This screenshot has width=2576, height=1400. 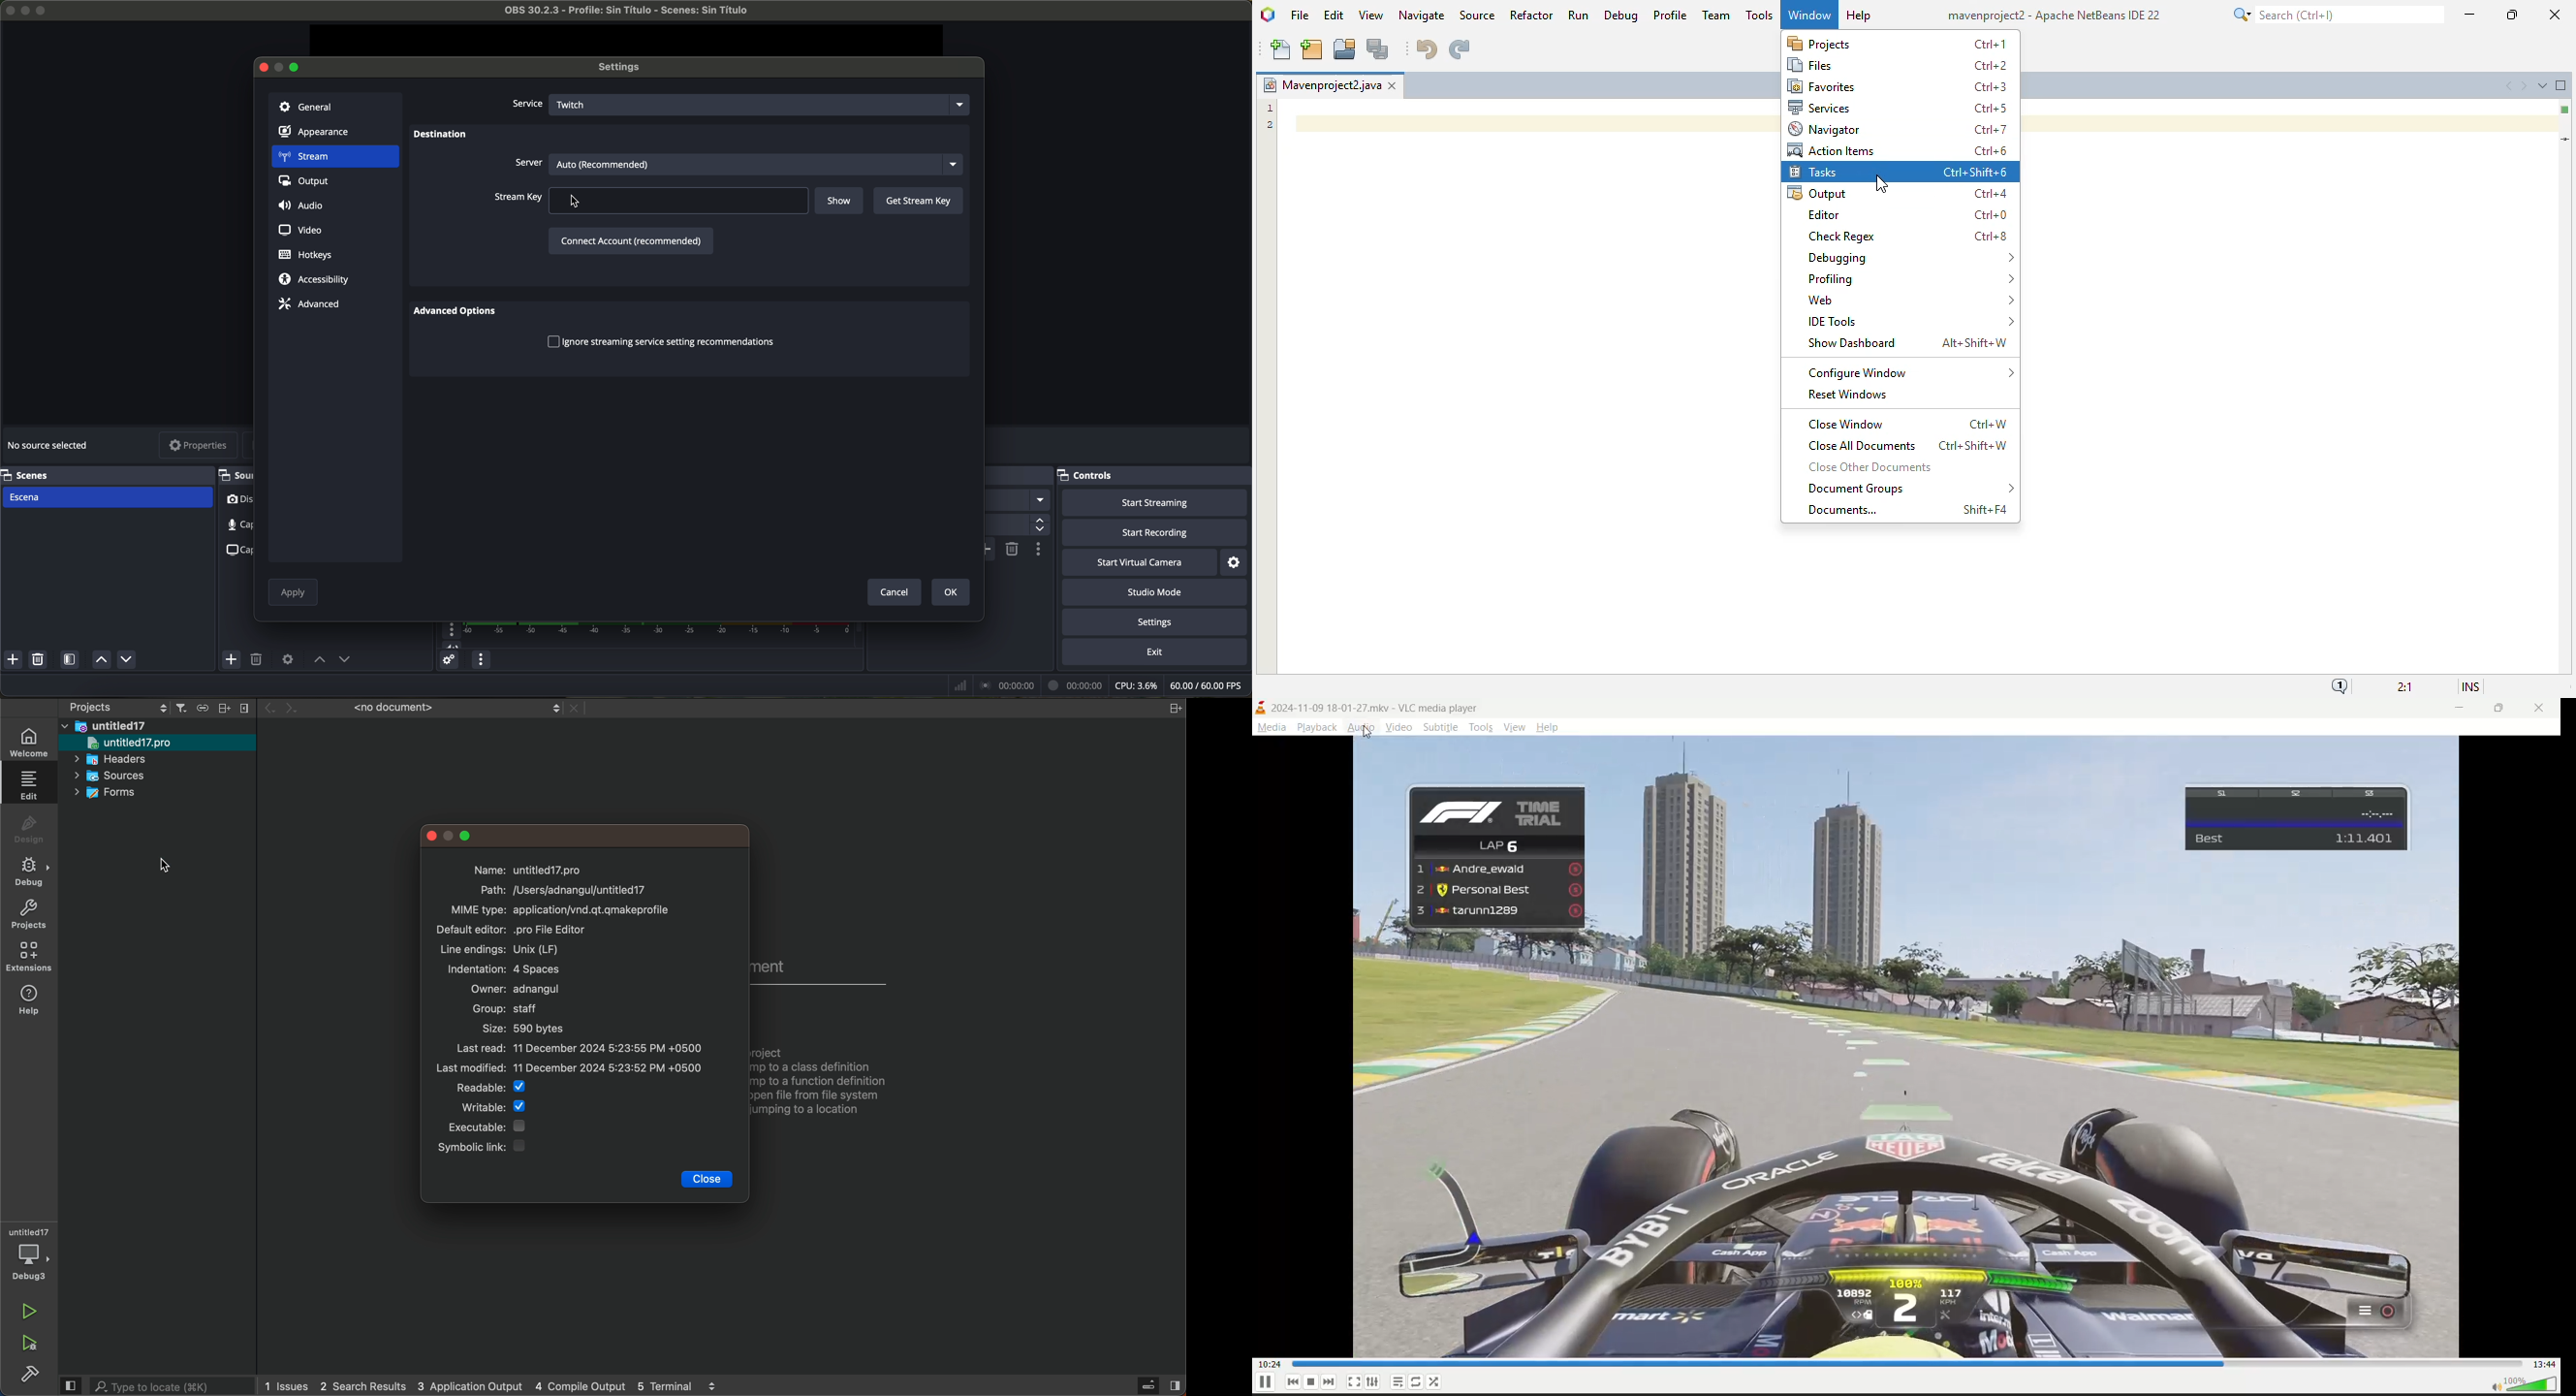 What do you see at coordinates (496, 1106) in the screenshot?
I see `Writable` at bounding box center [496, 1106].